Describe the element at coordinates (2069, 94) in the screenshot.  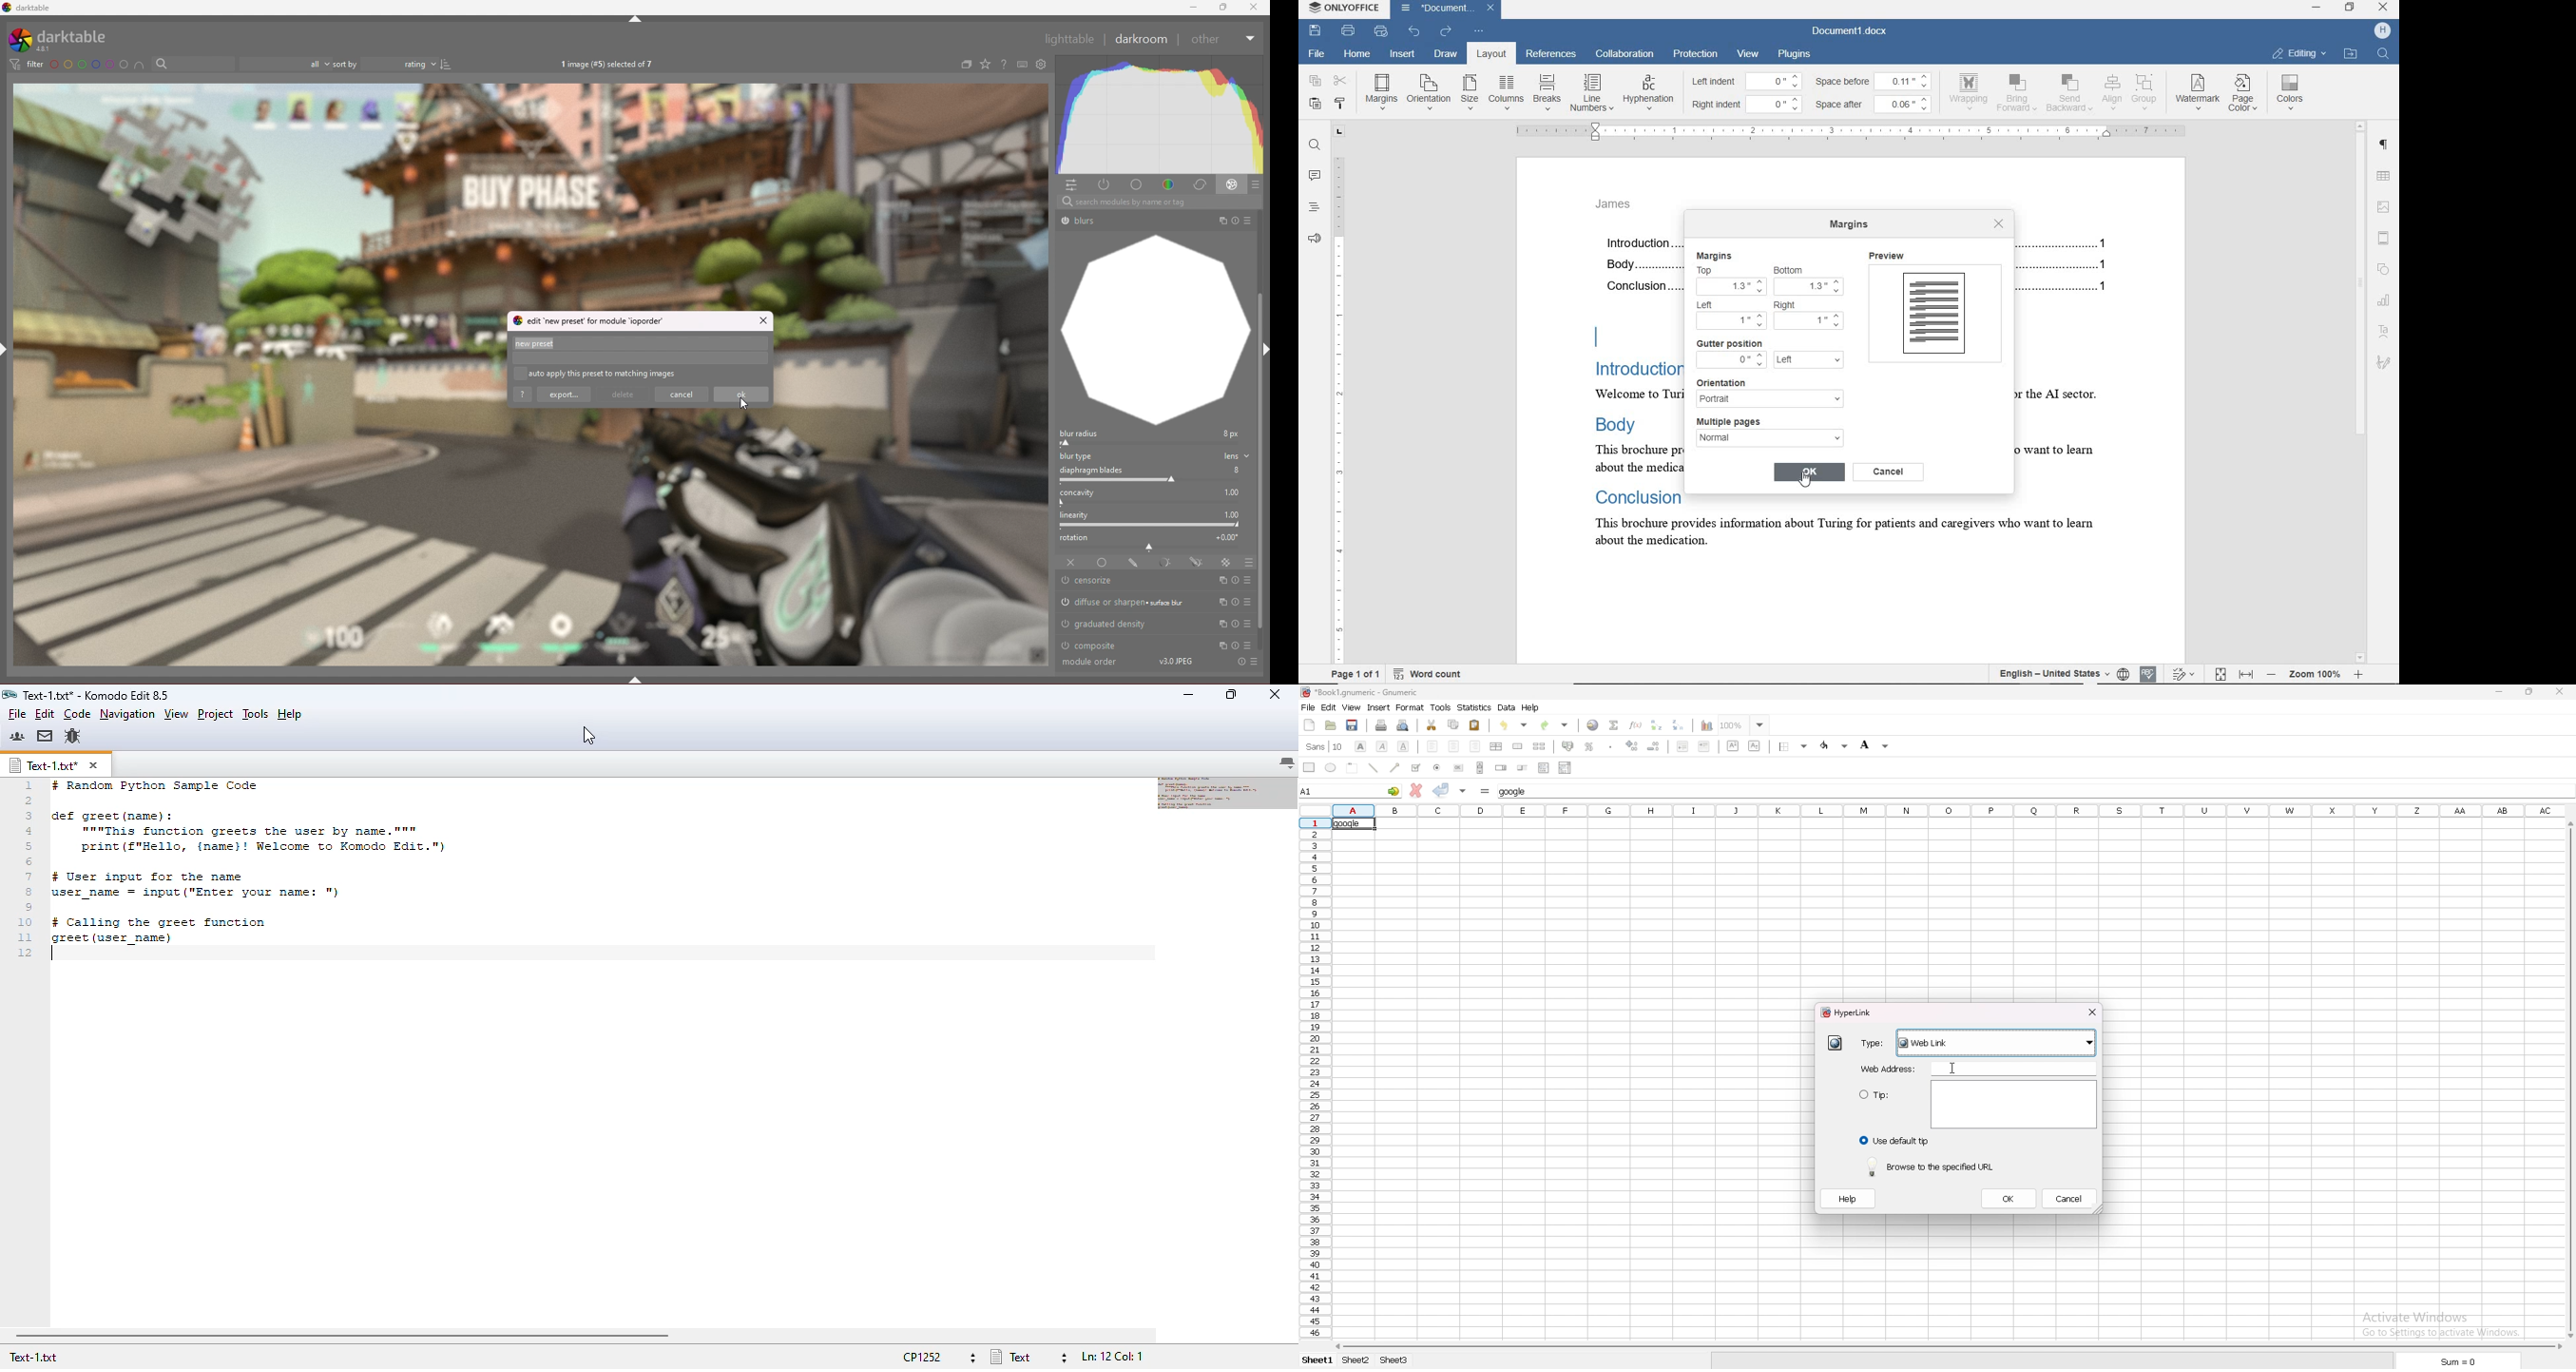
I see `send backward` at that location.